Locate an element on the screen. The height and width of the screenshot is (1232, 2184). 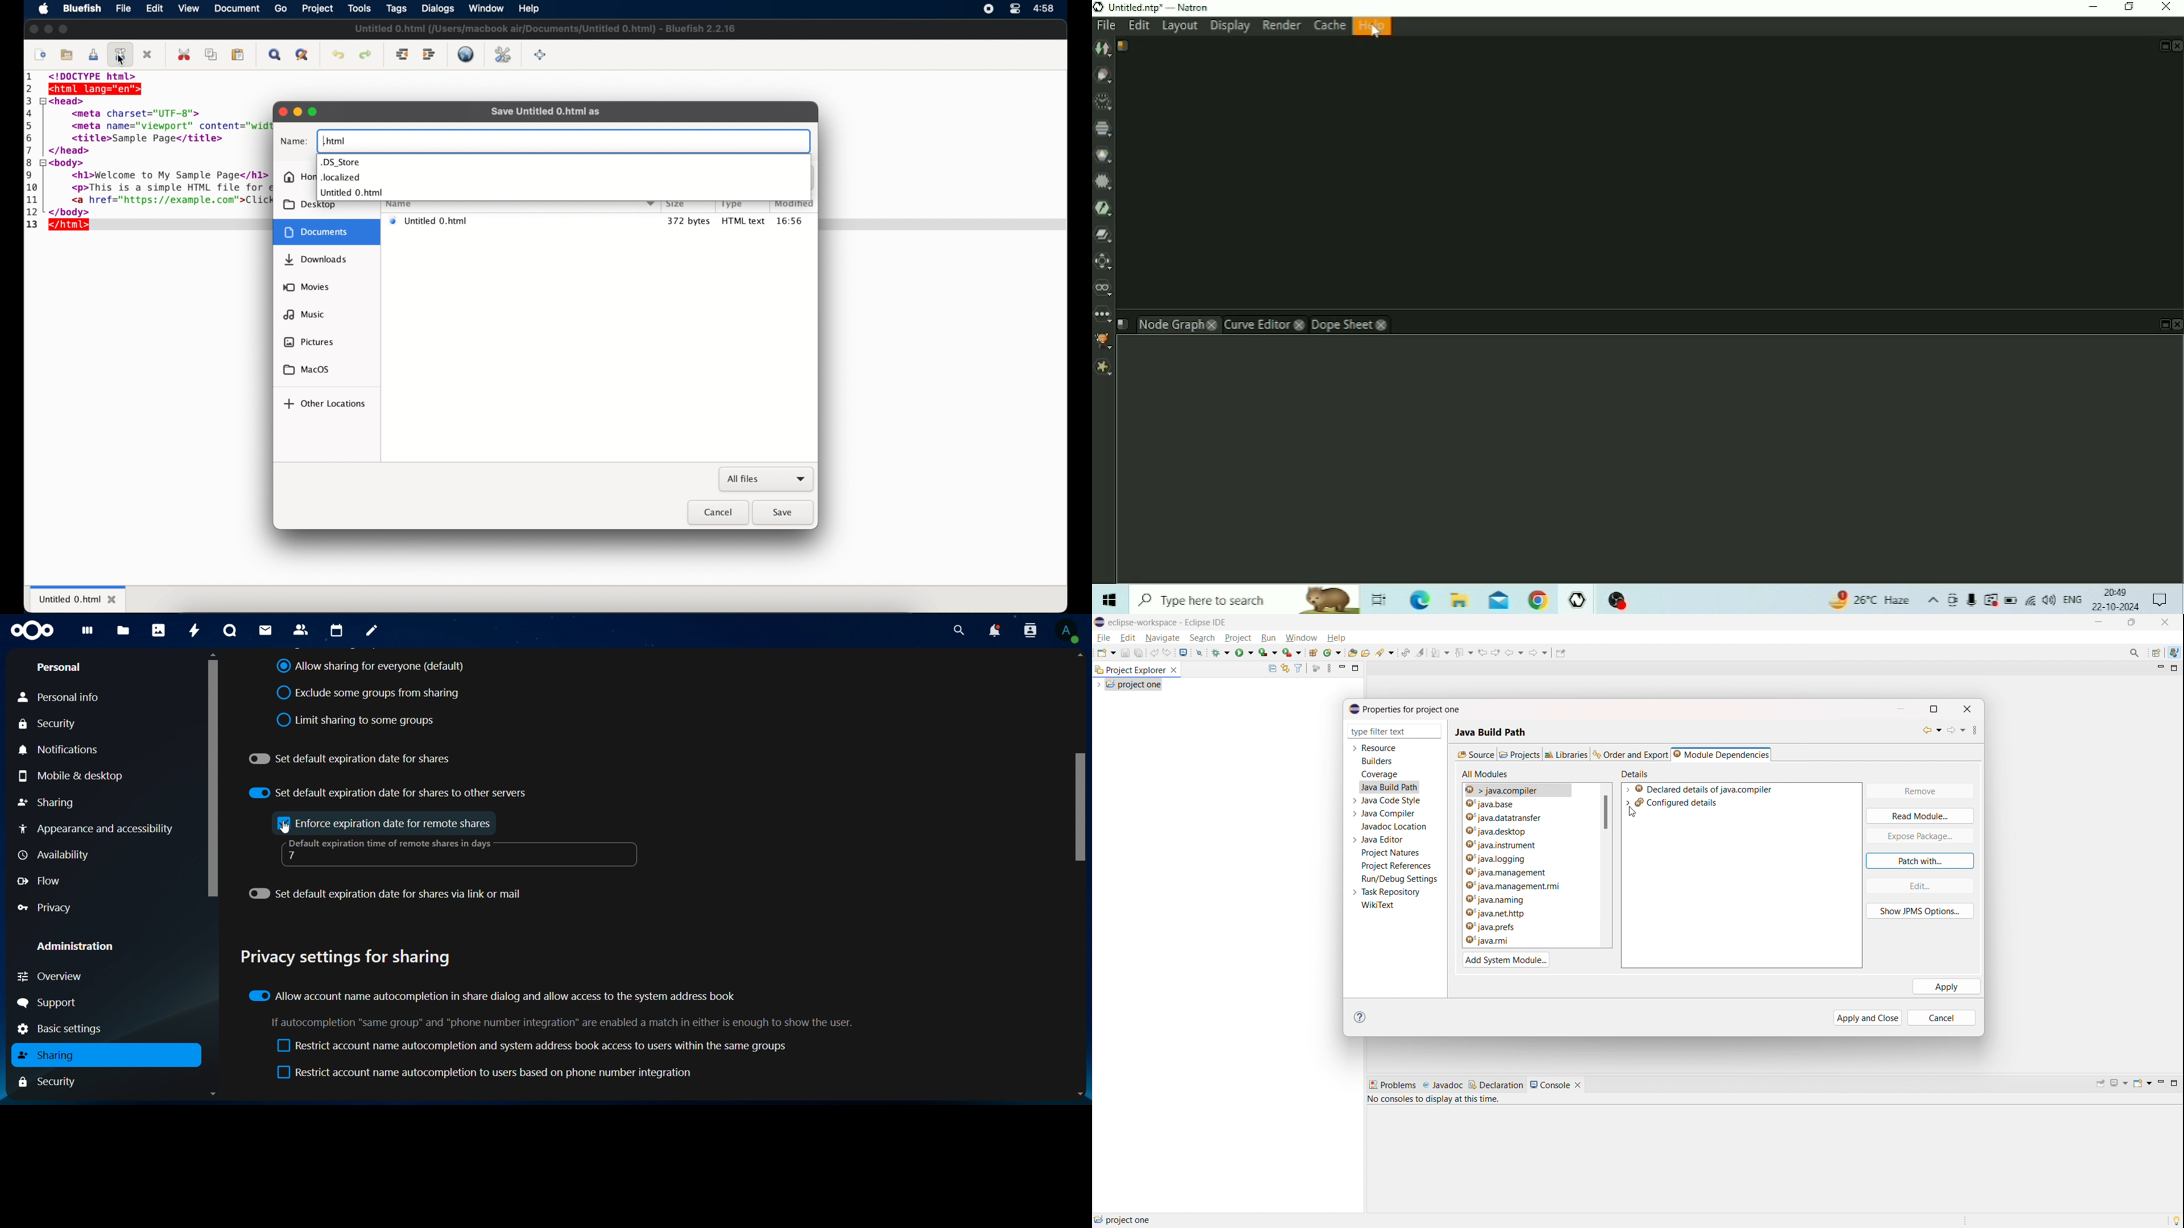
dropdown is located at coordinates (650, 202).